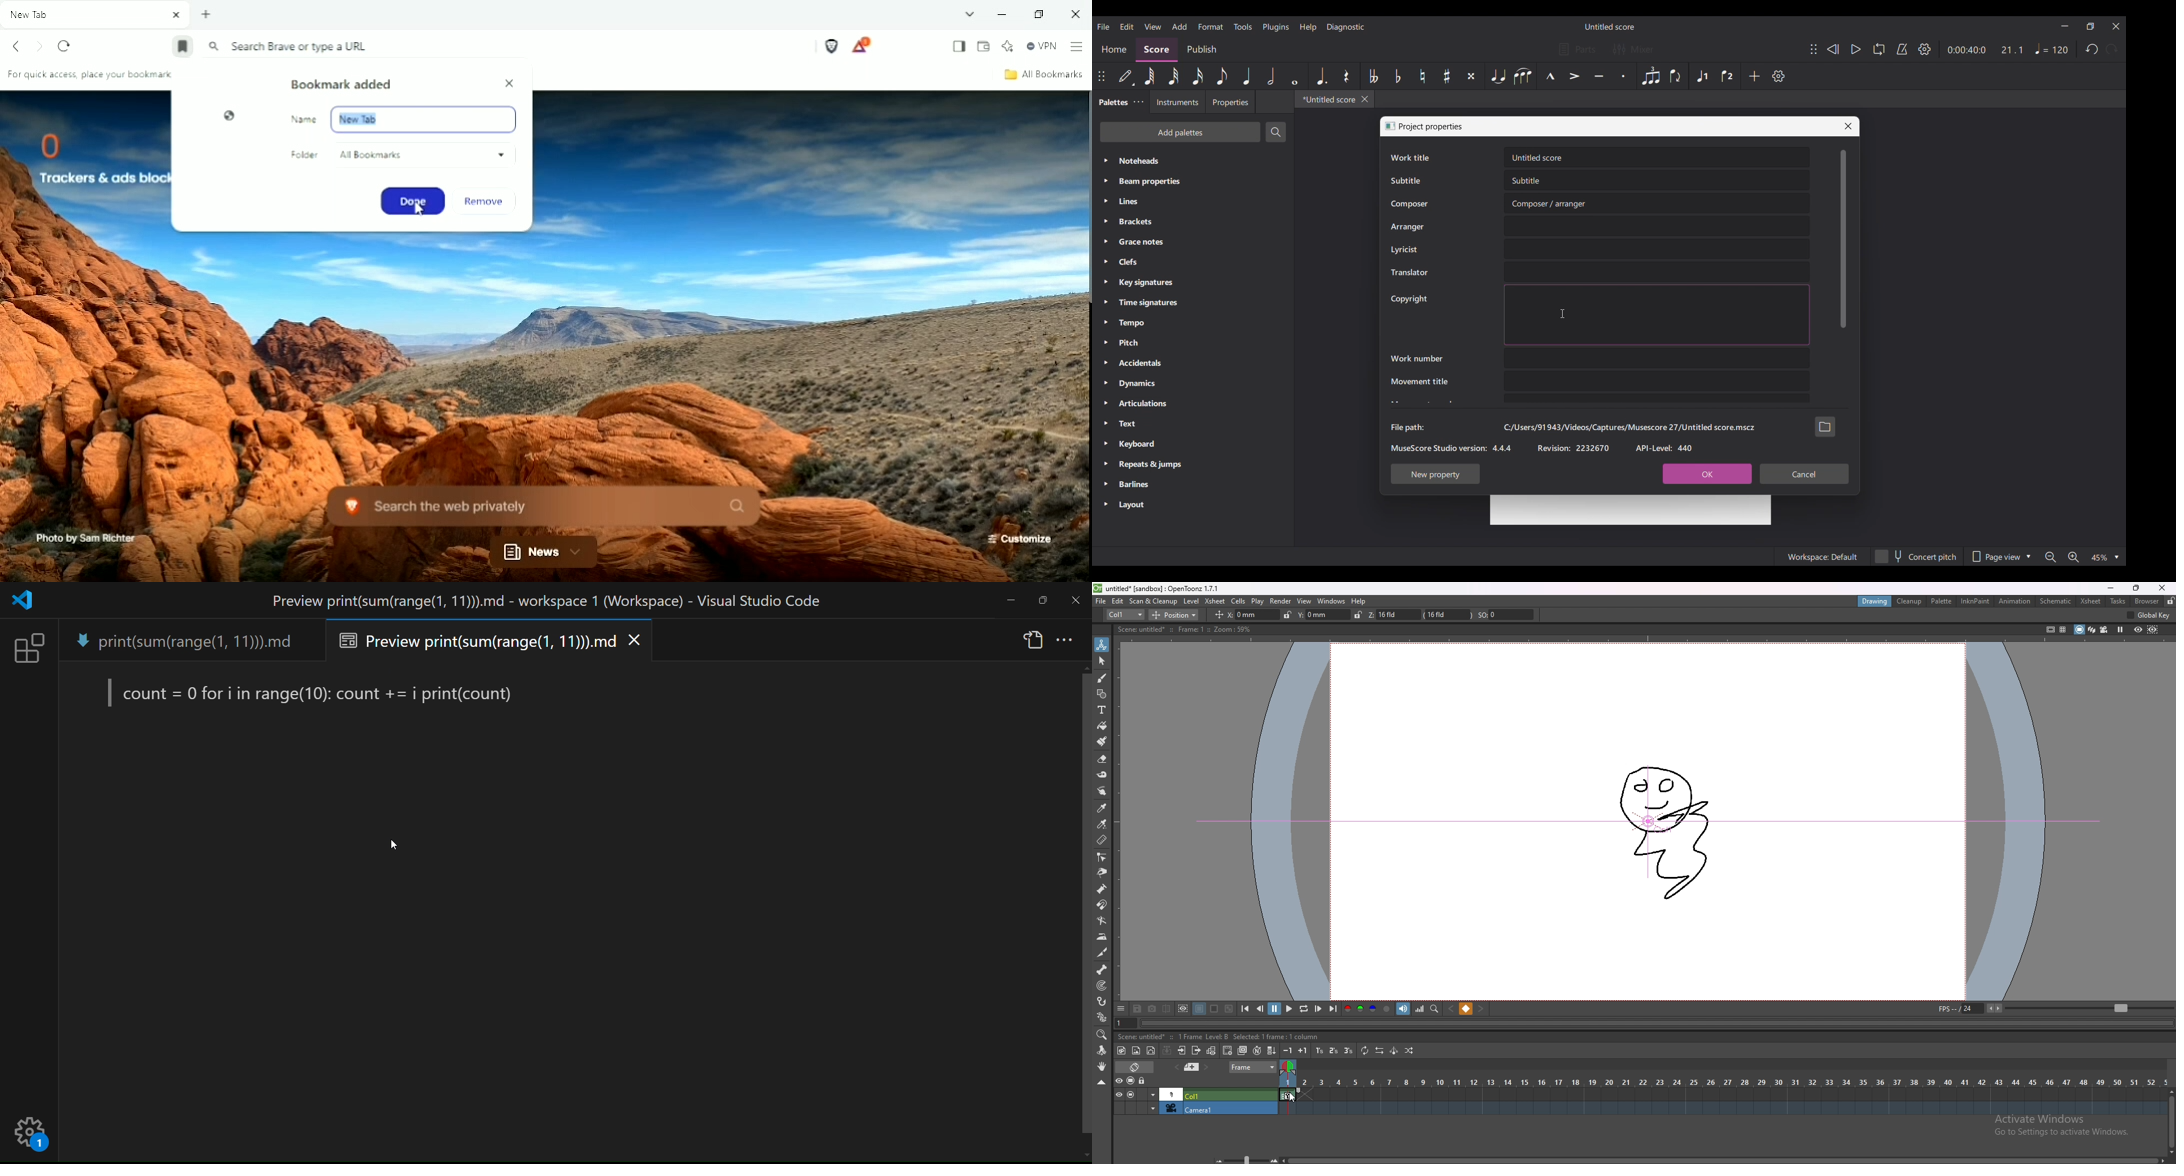 This screenshot has height=1176, width=2184. I want to click on Zoom in, so click(2074, 557).